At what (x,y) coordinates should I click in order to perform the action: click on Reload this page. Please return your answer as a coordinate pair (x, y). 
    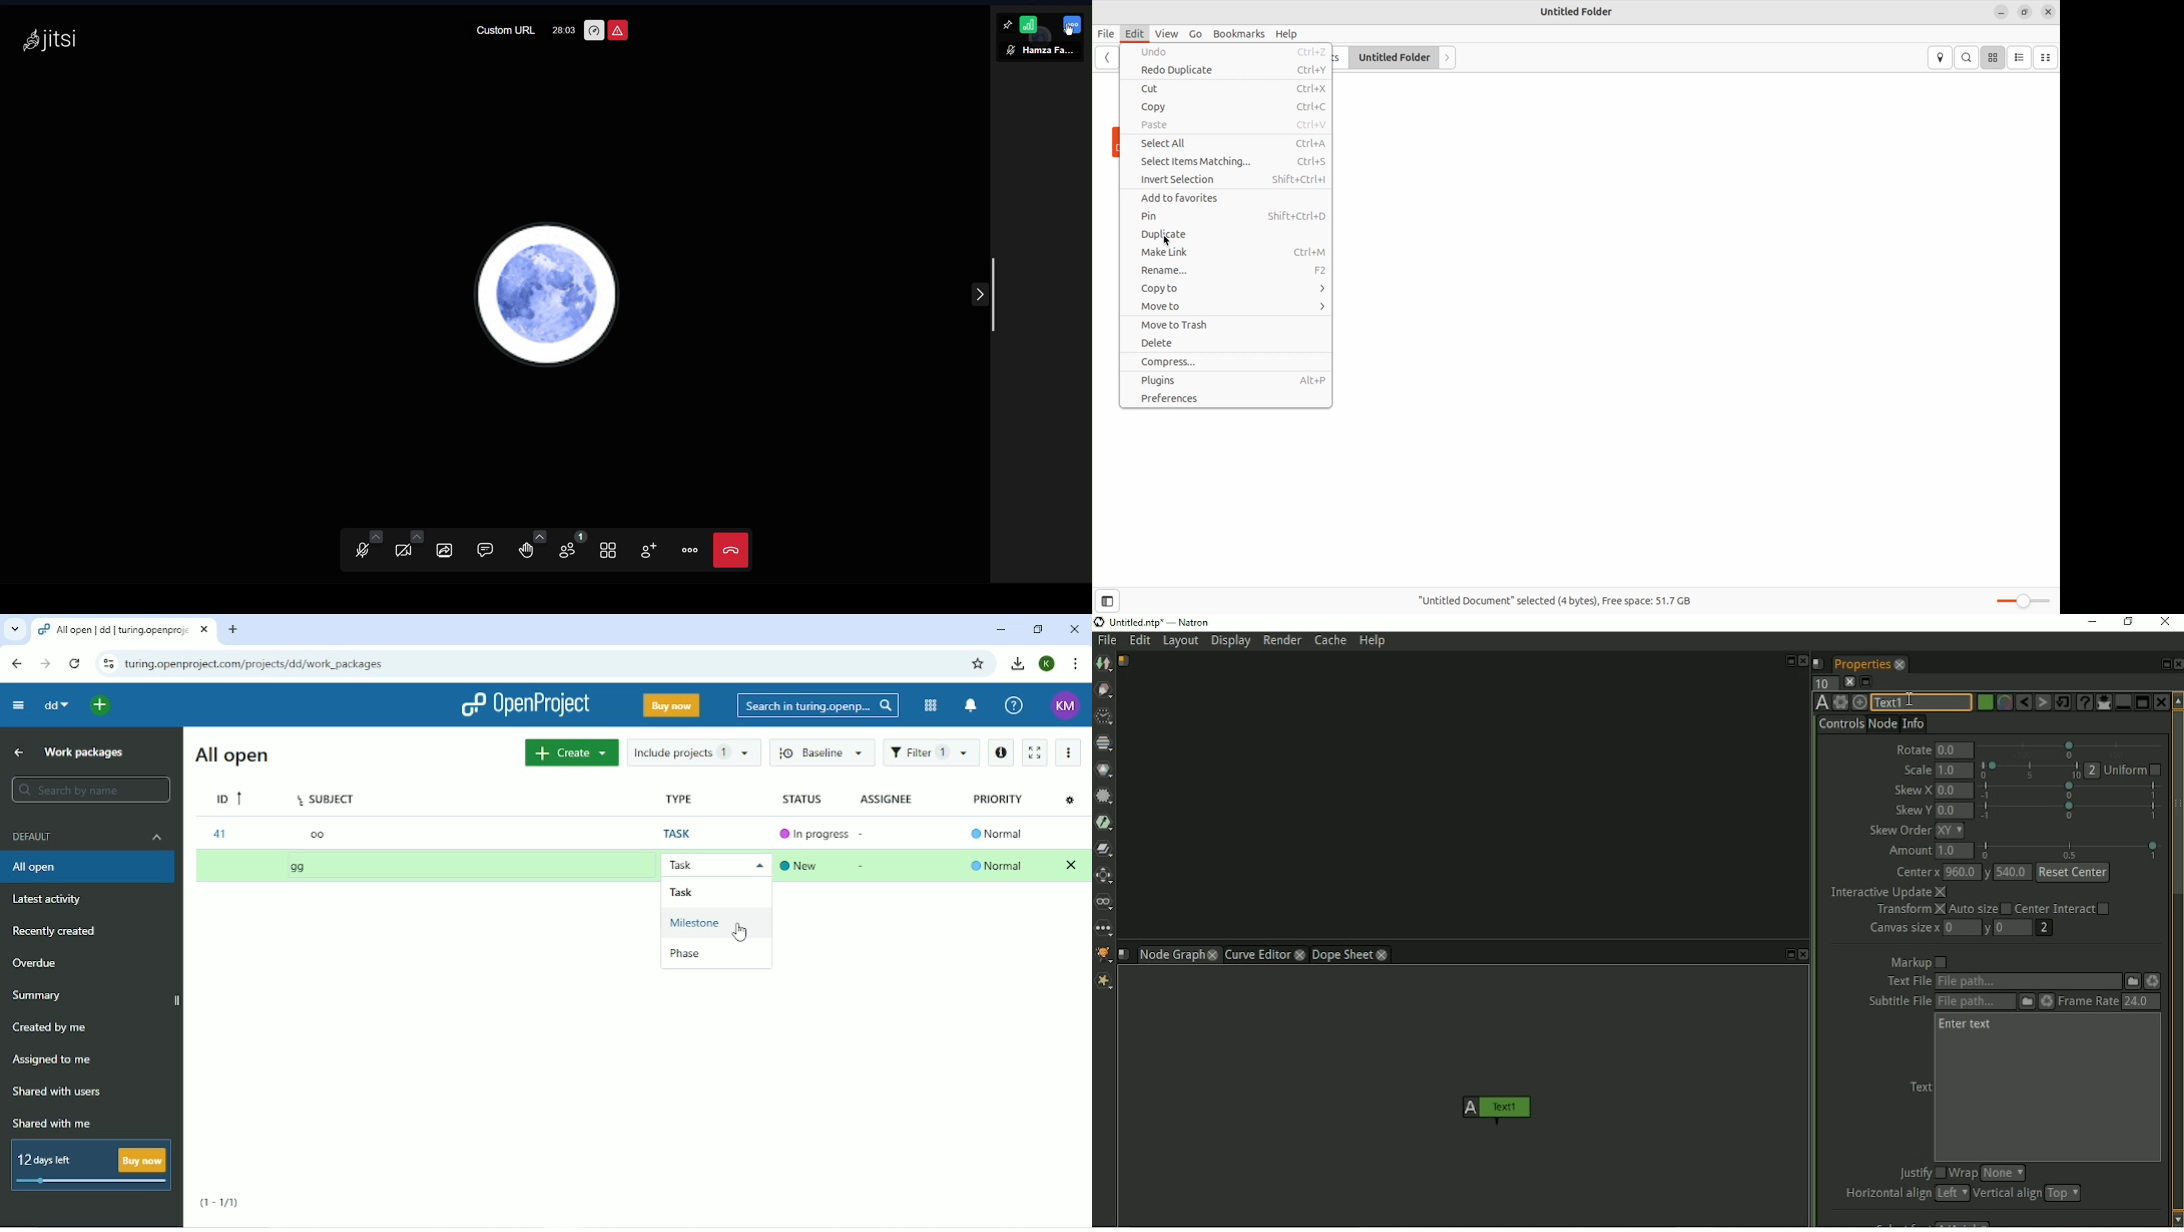
    Looking at the image, I should click on (76, 663).